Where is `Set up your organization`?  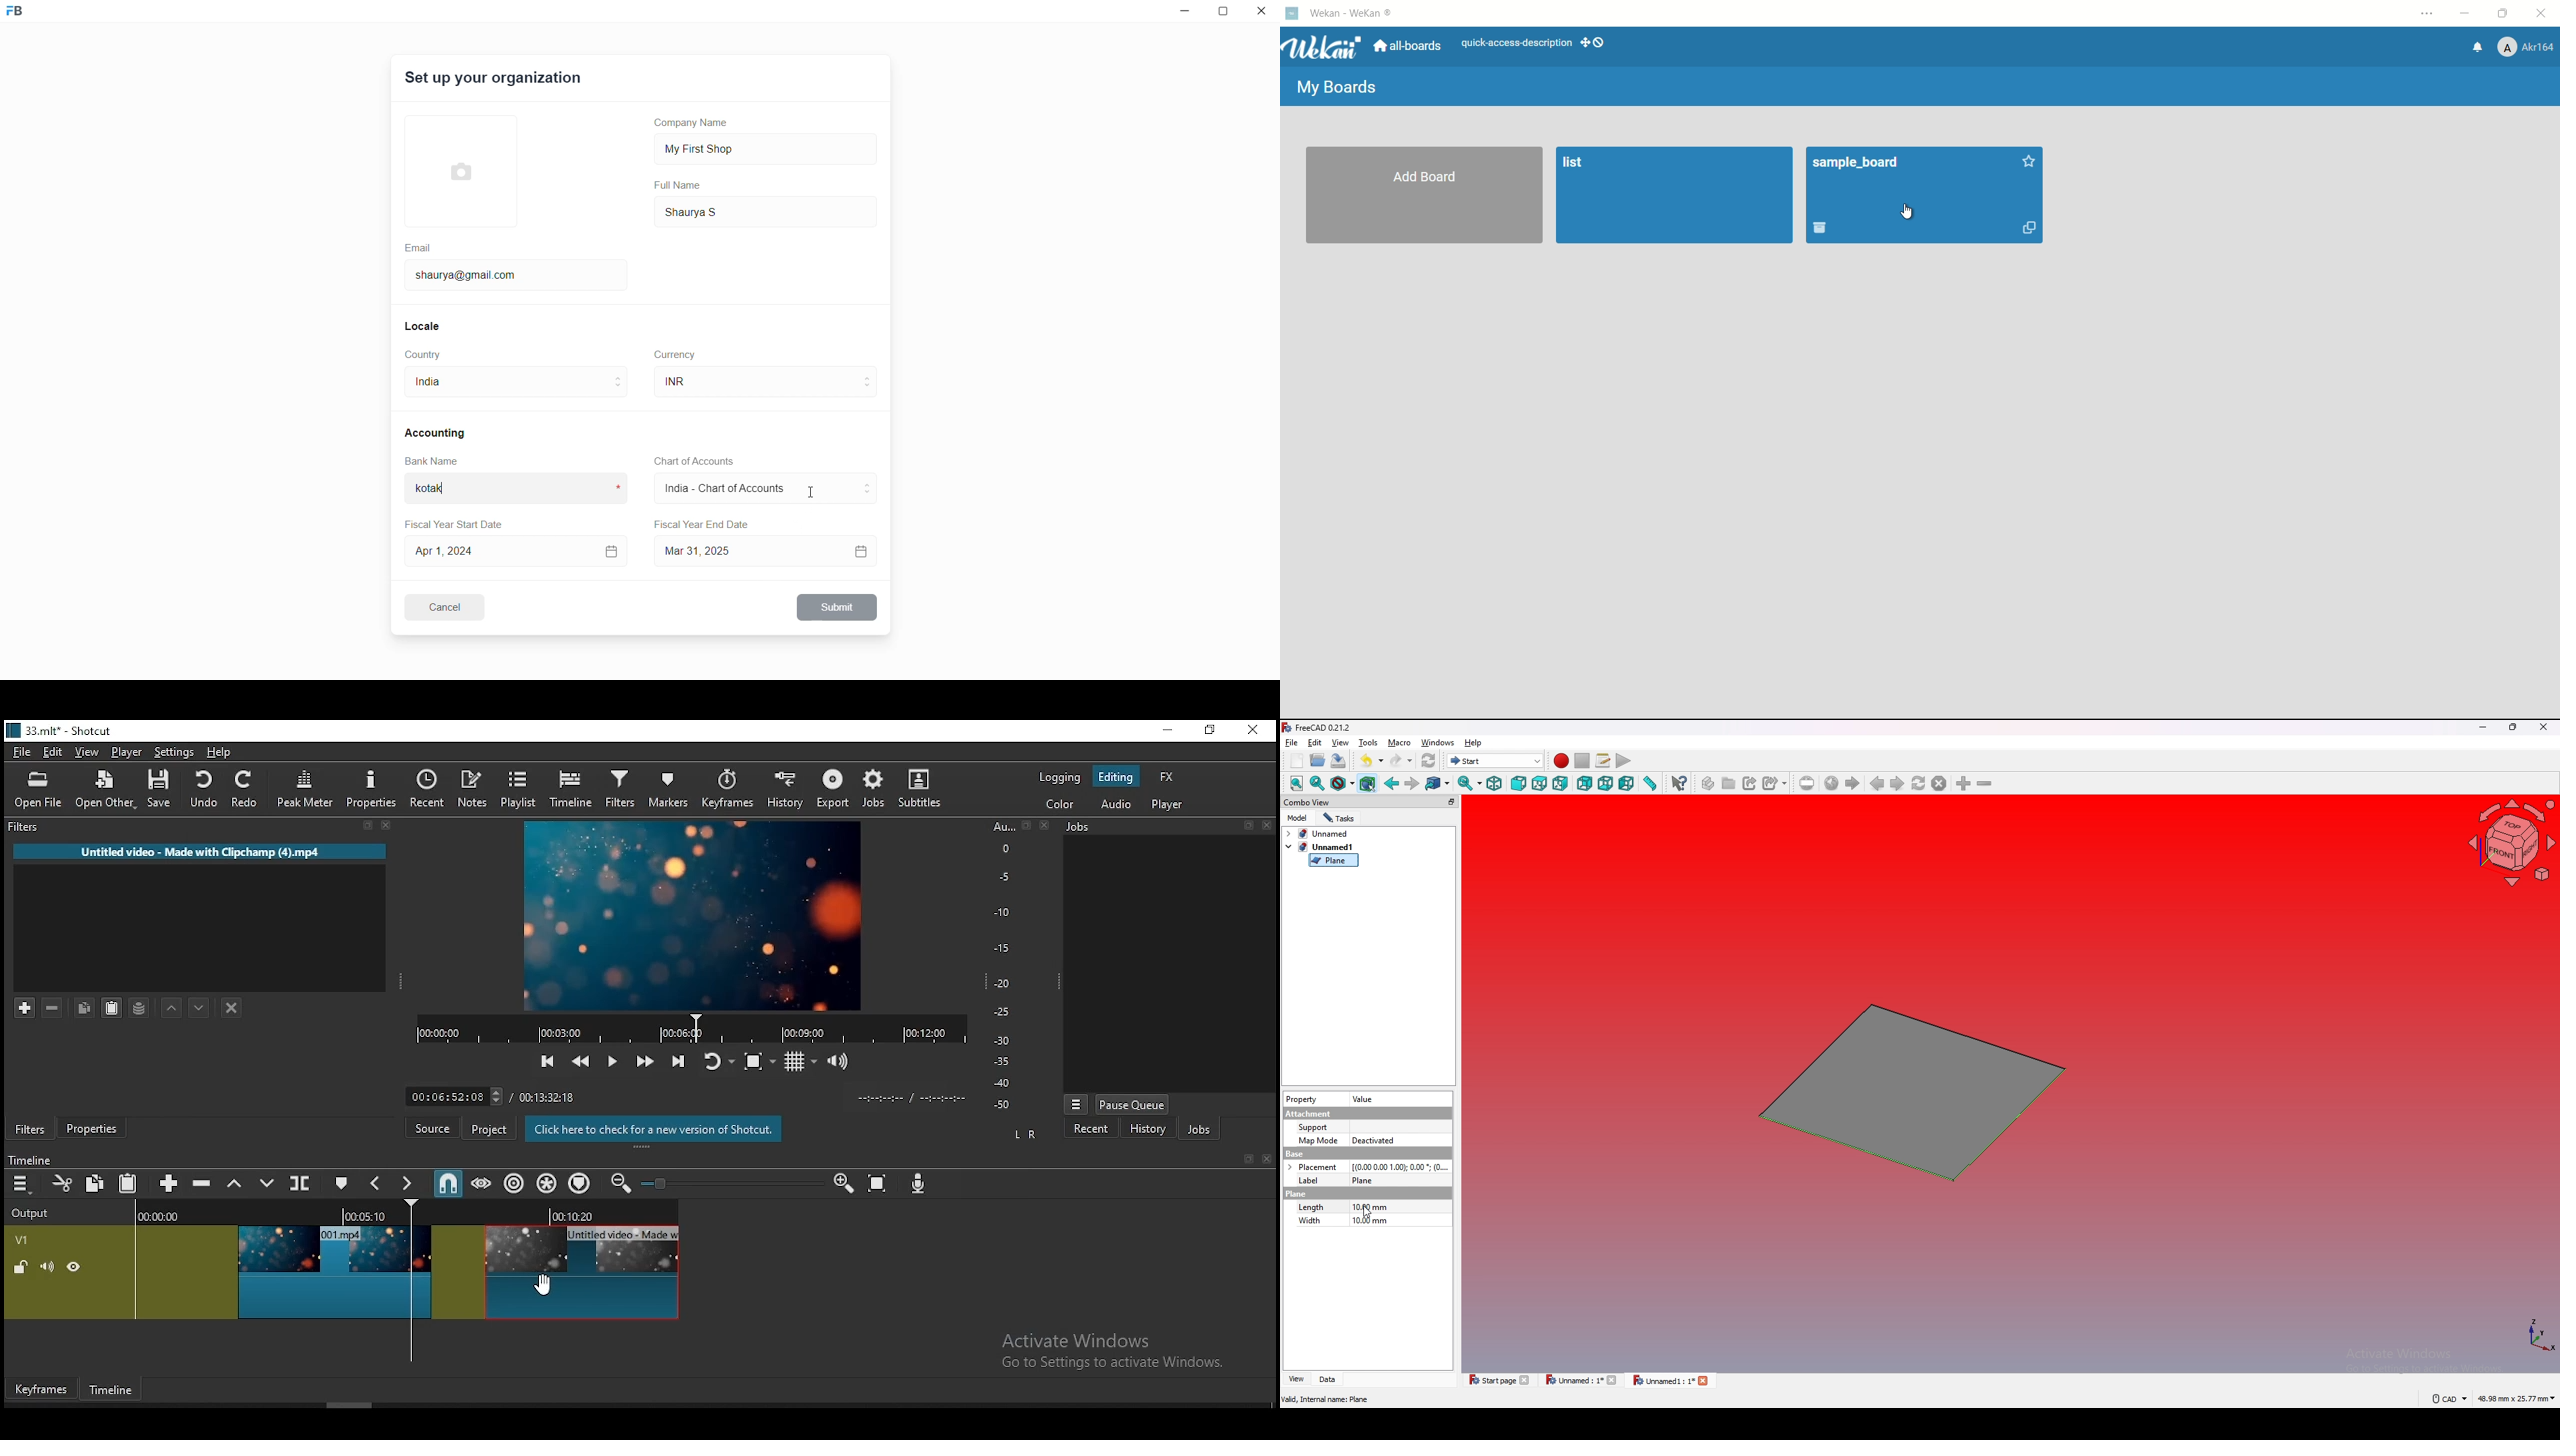 Set up your organization is located at coordinates (495, 80).